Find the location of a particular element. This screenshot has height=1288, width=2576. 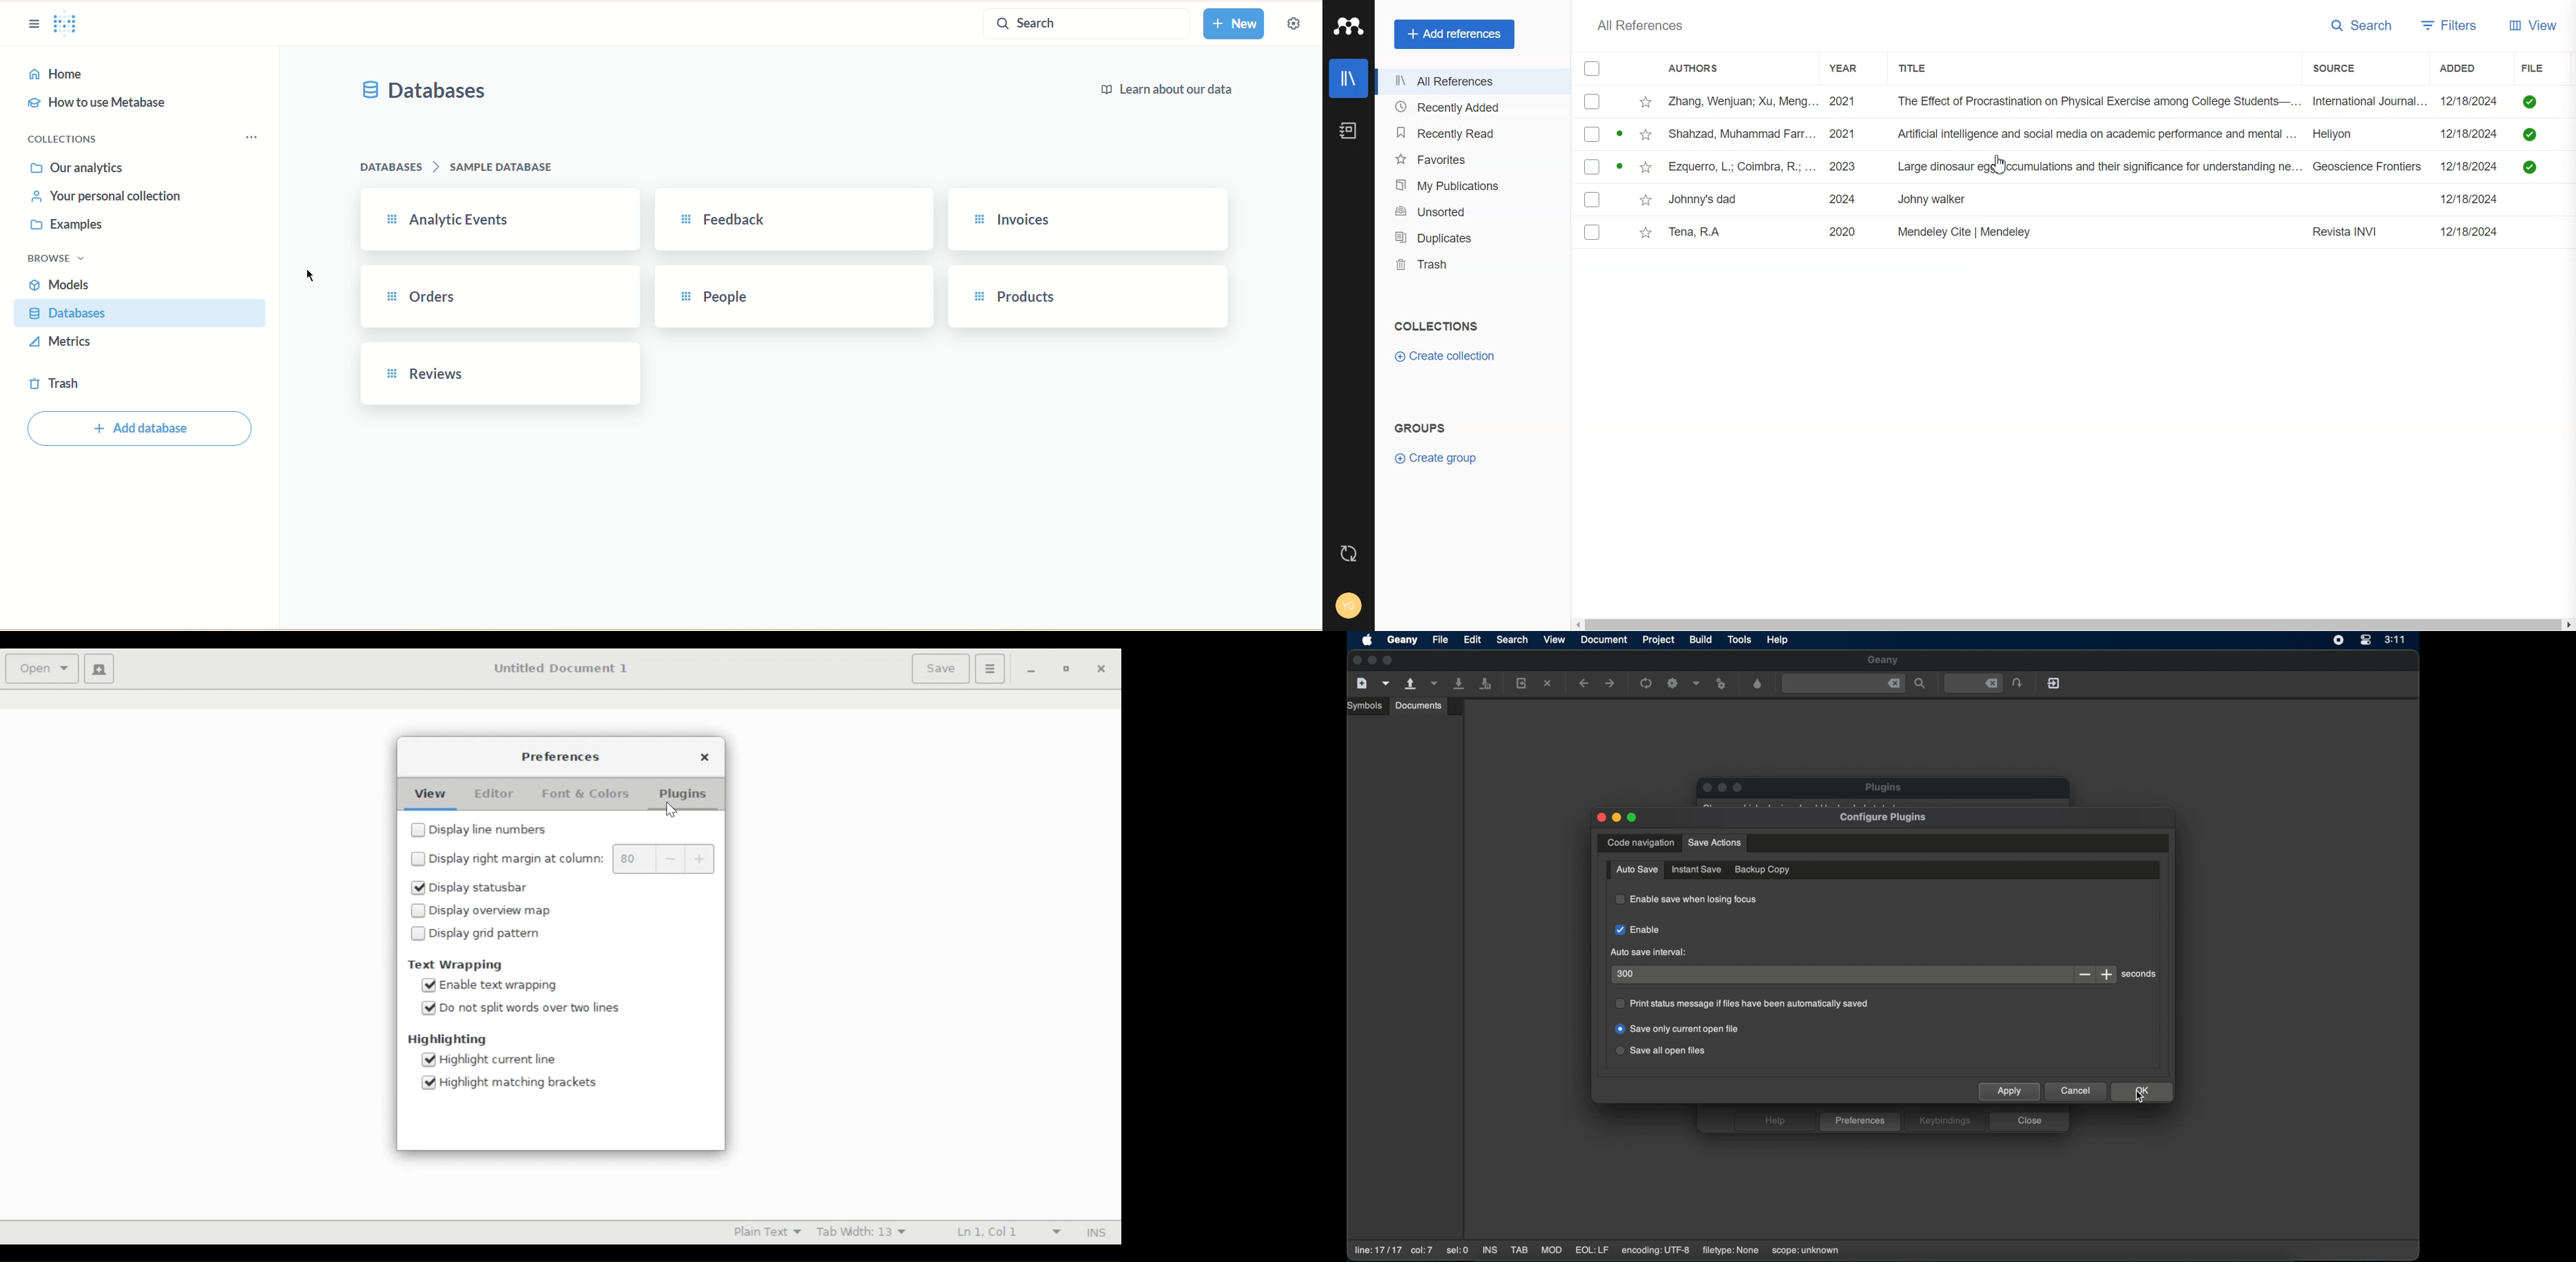

(un)check Display overview map is located at coordinates (490, 911).